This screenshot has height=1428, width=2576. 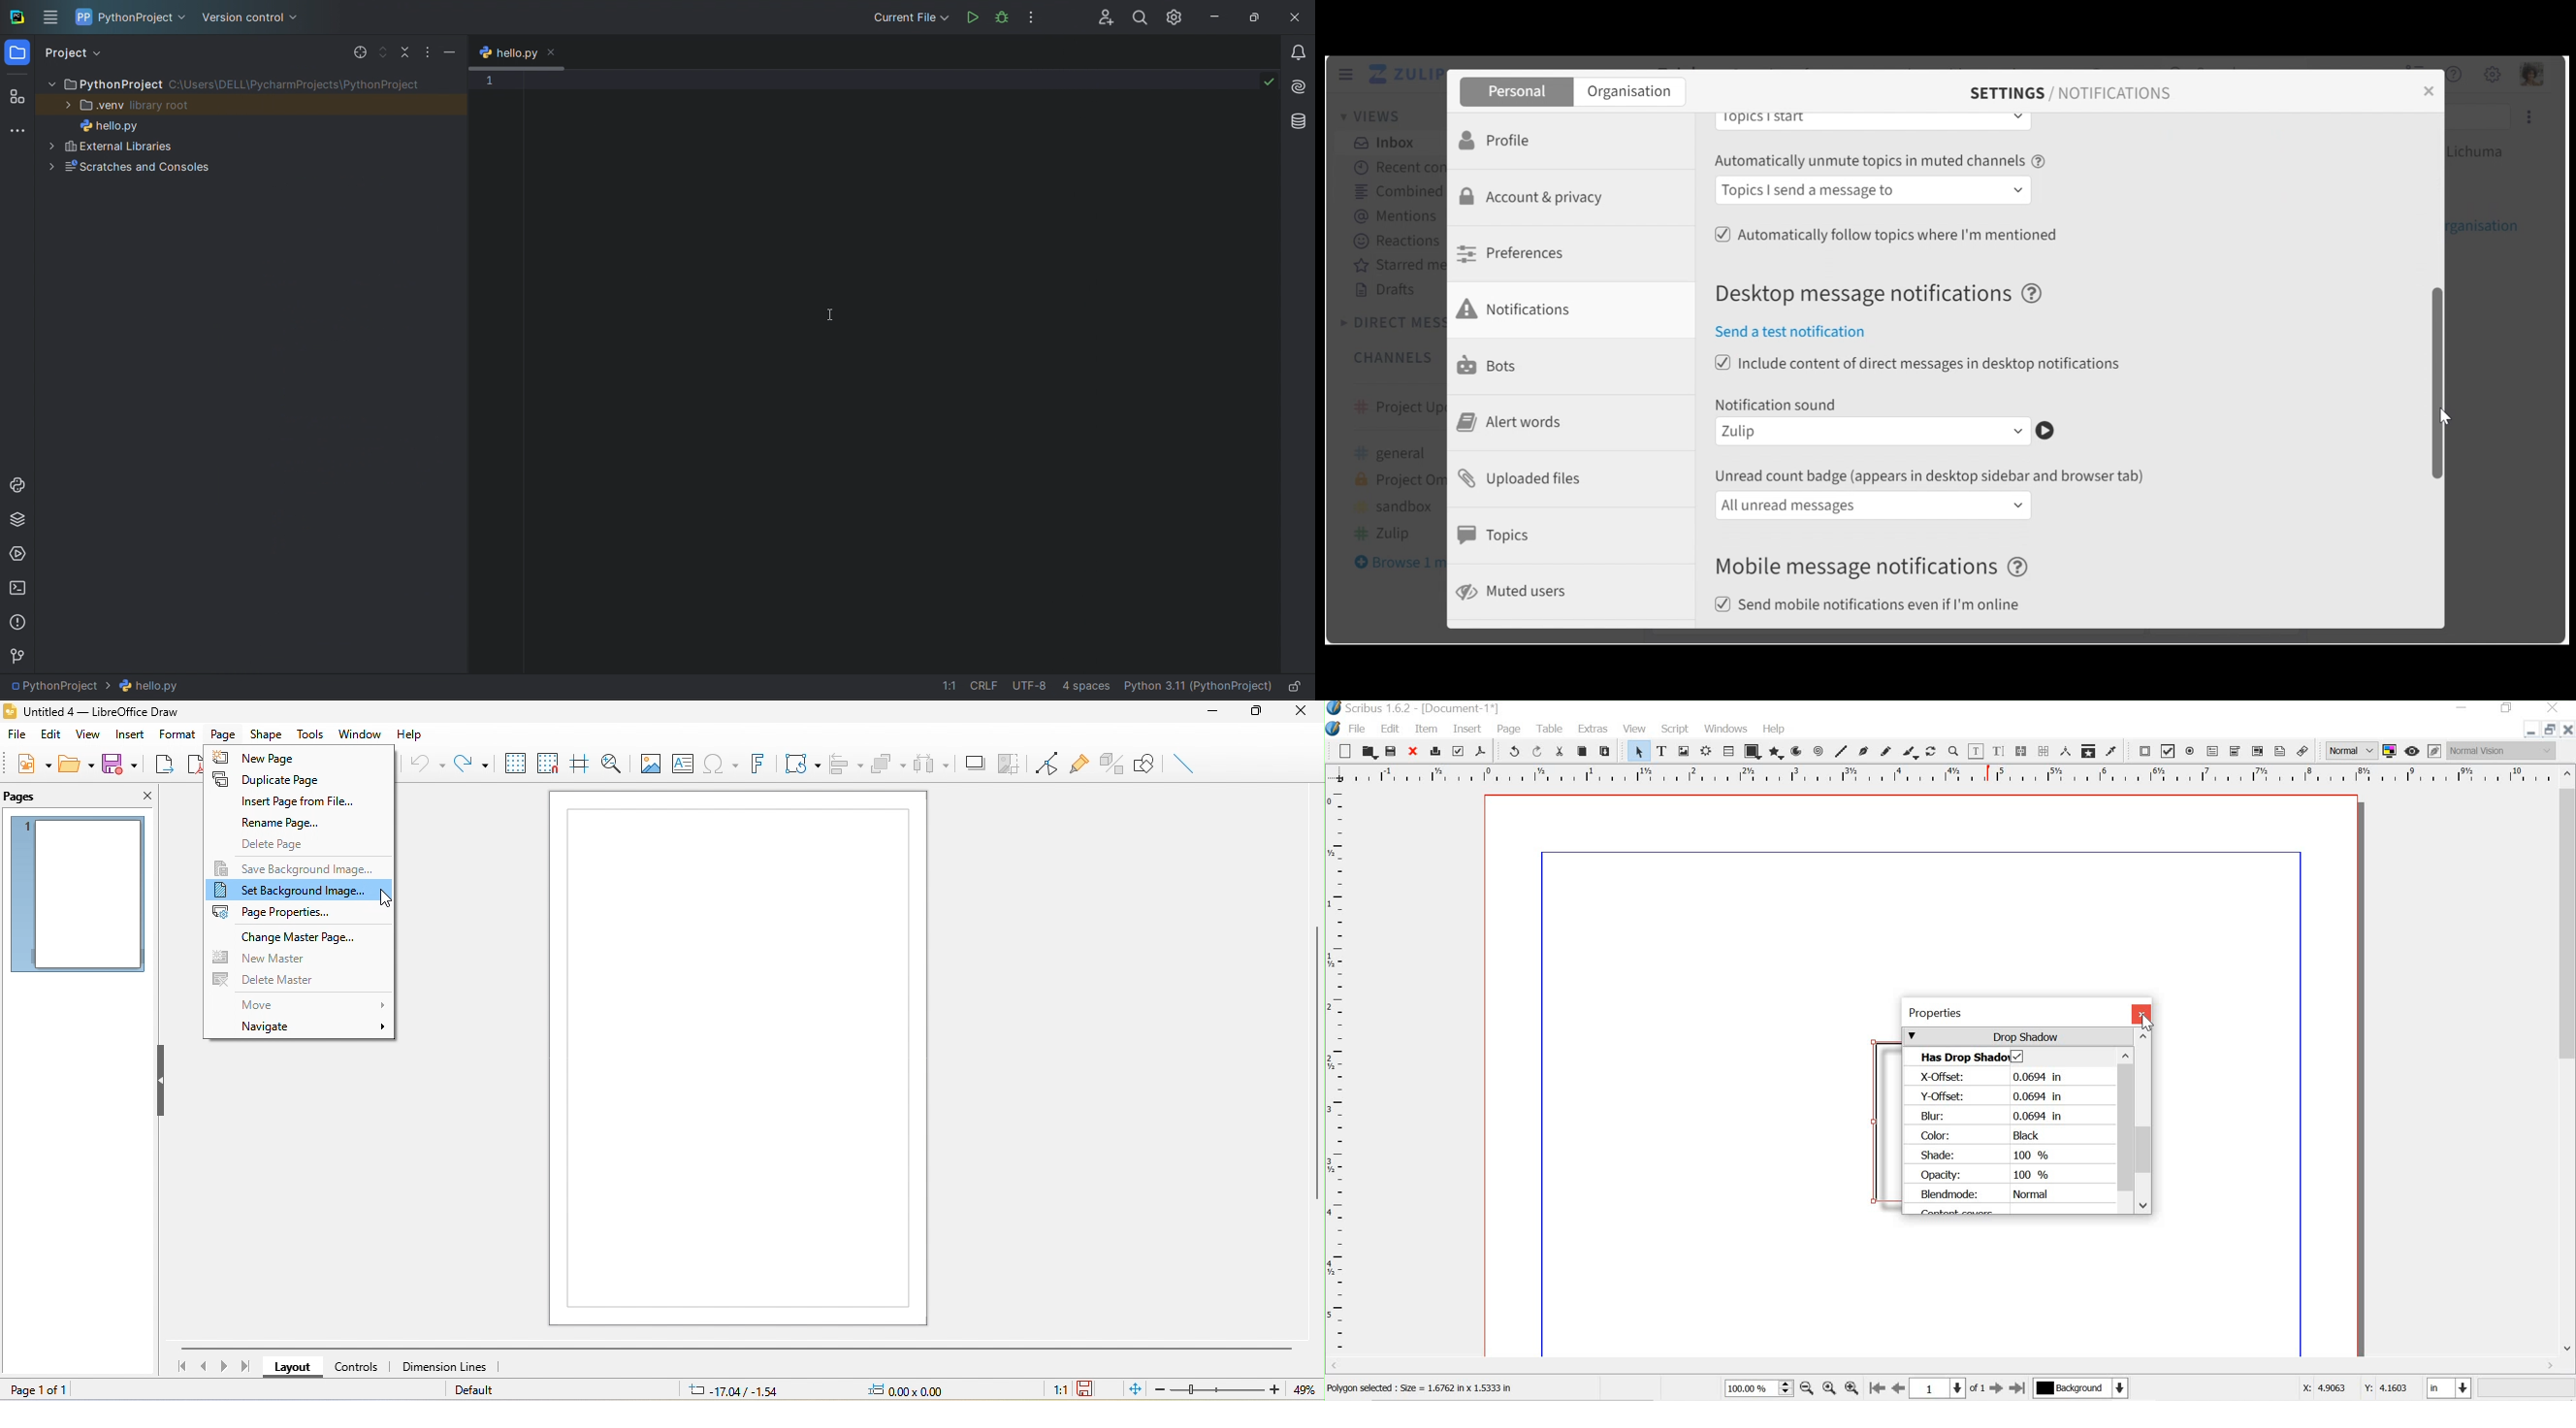 I want to click on new, so click(x=32, y=767).